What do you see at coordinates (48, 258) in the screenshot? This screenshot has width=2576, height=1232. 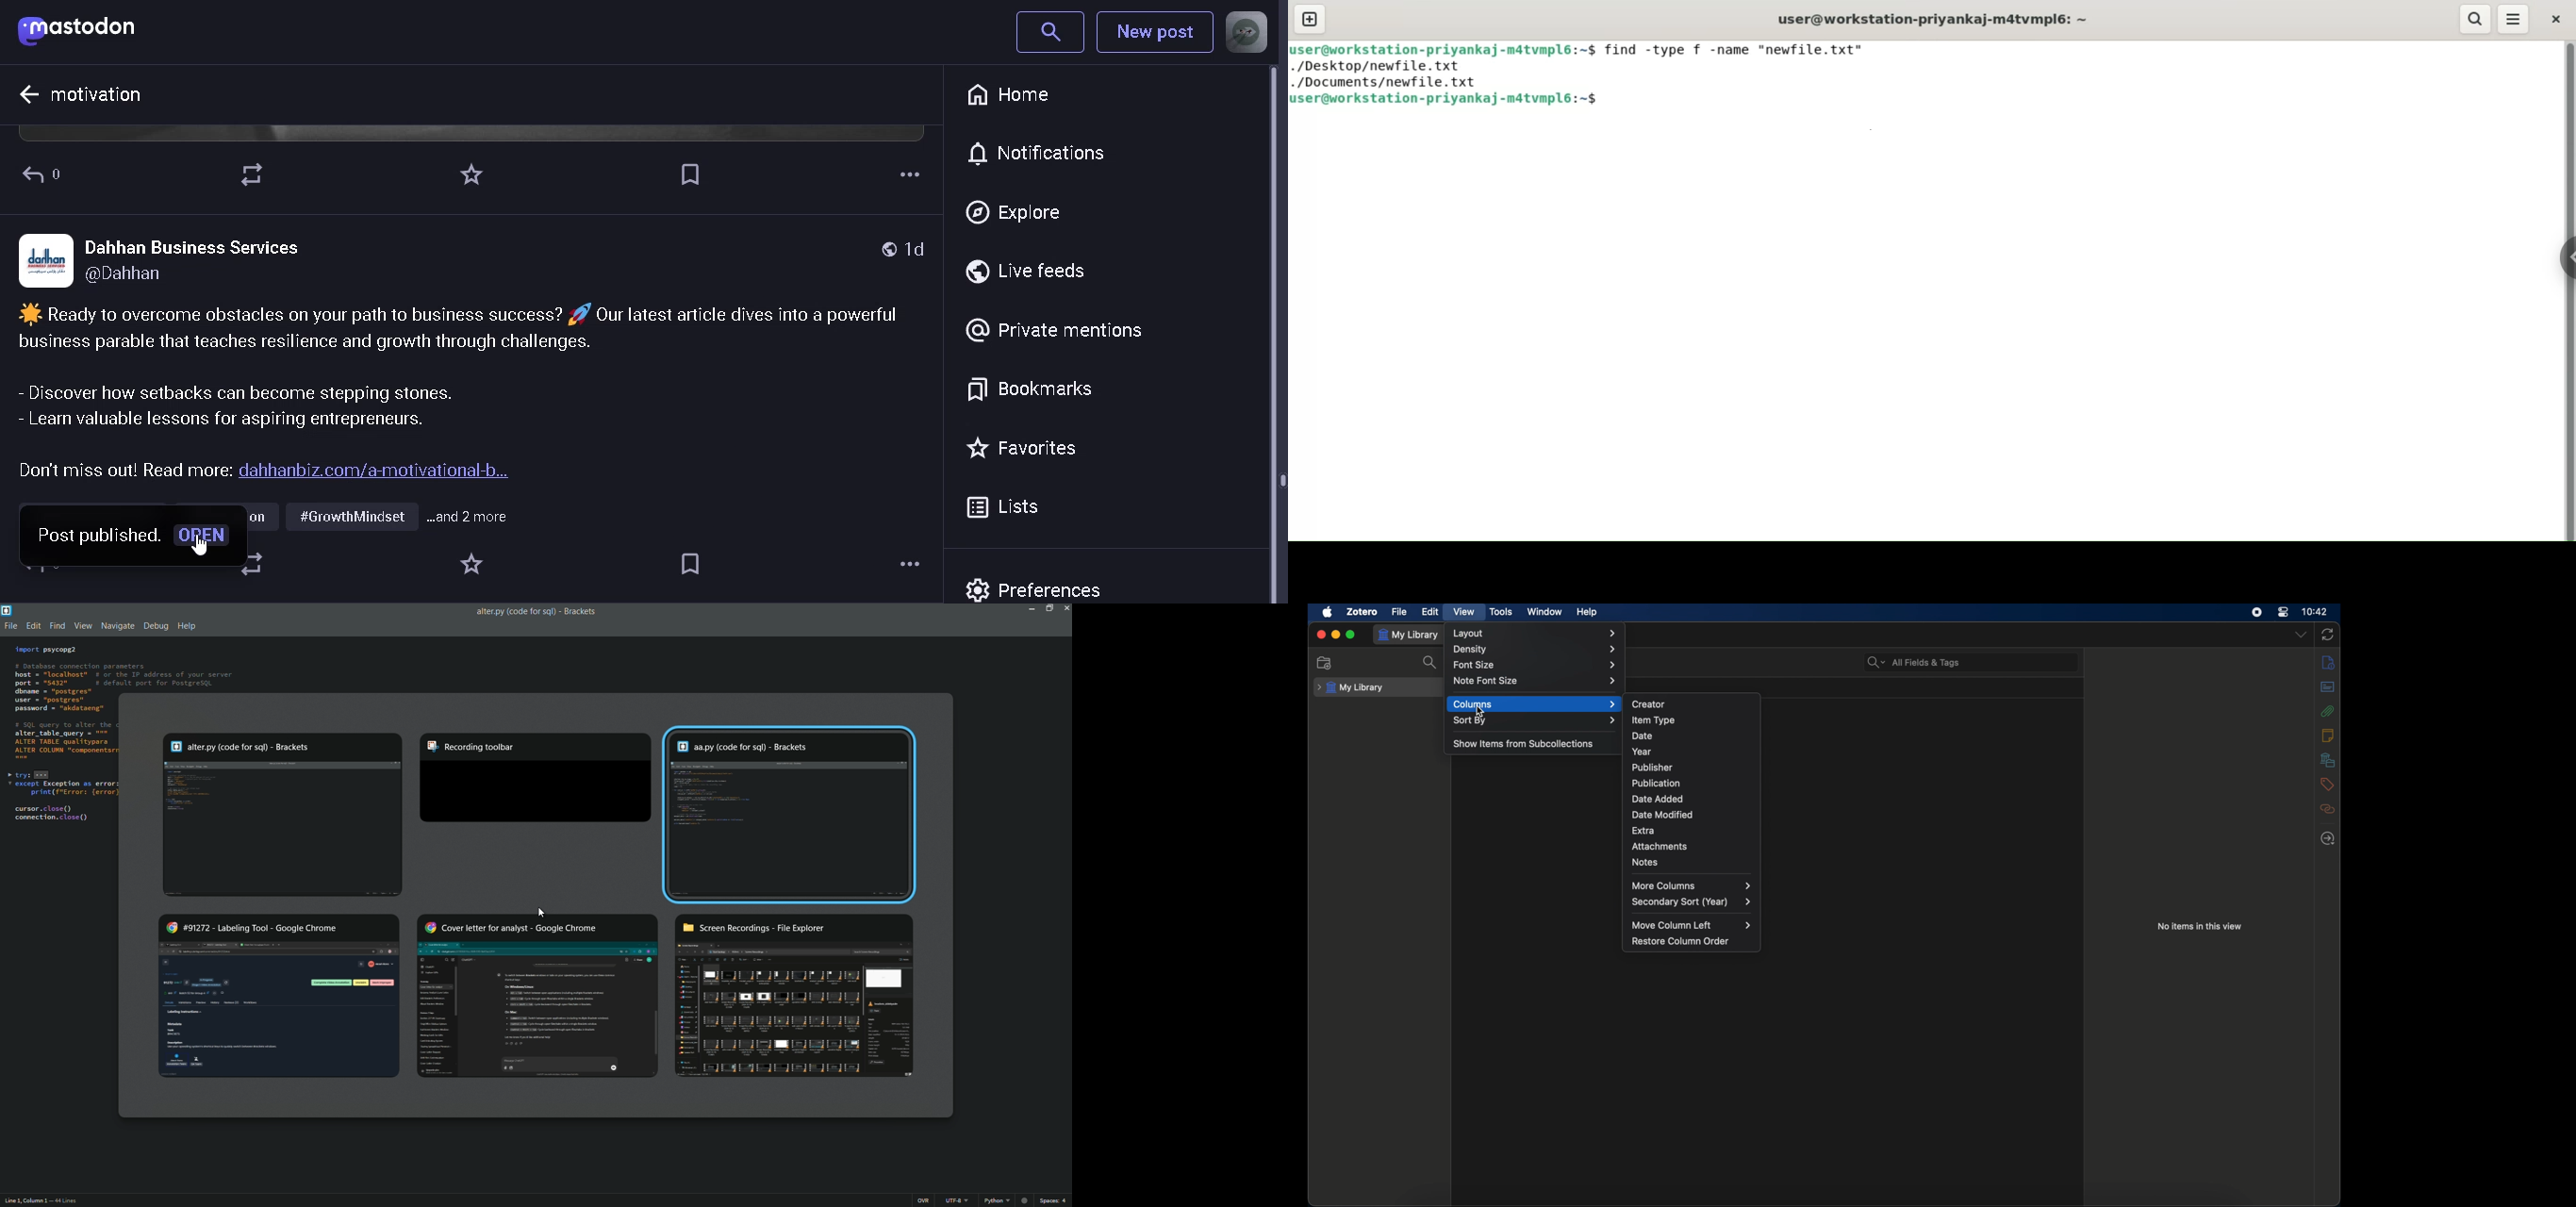 I see `logo` at bounding box center [48, 258].